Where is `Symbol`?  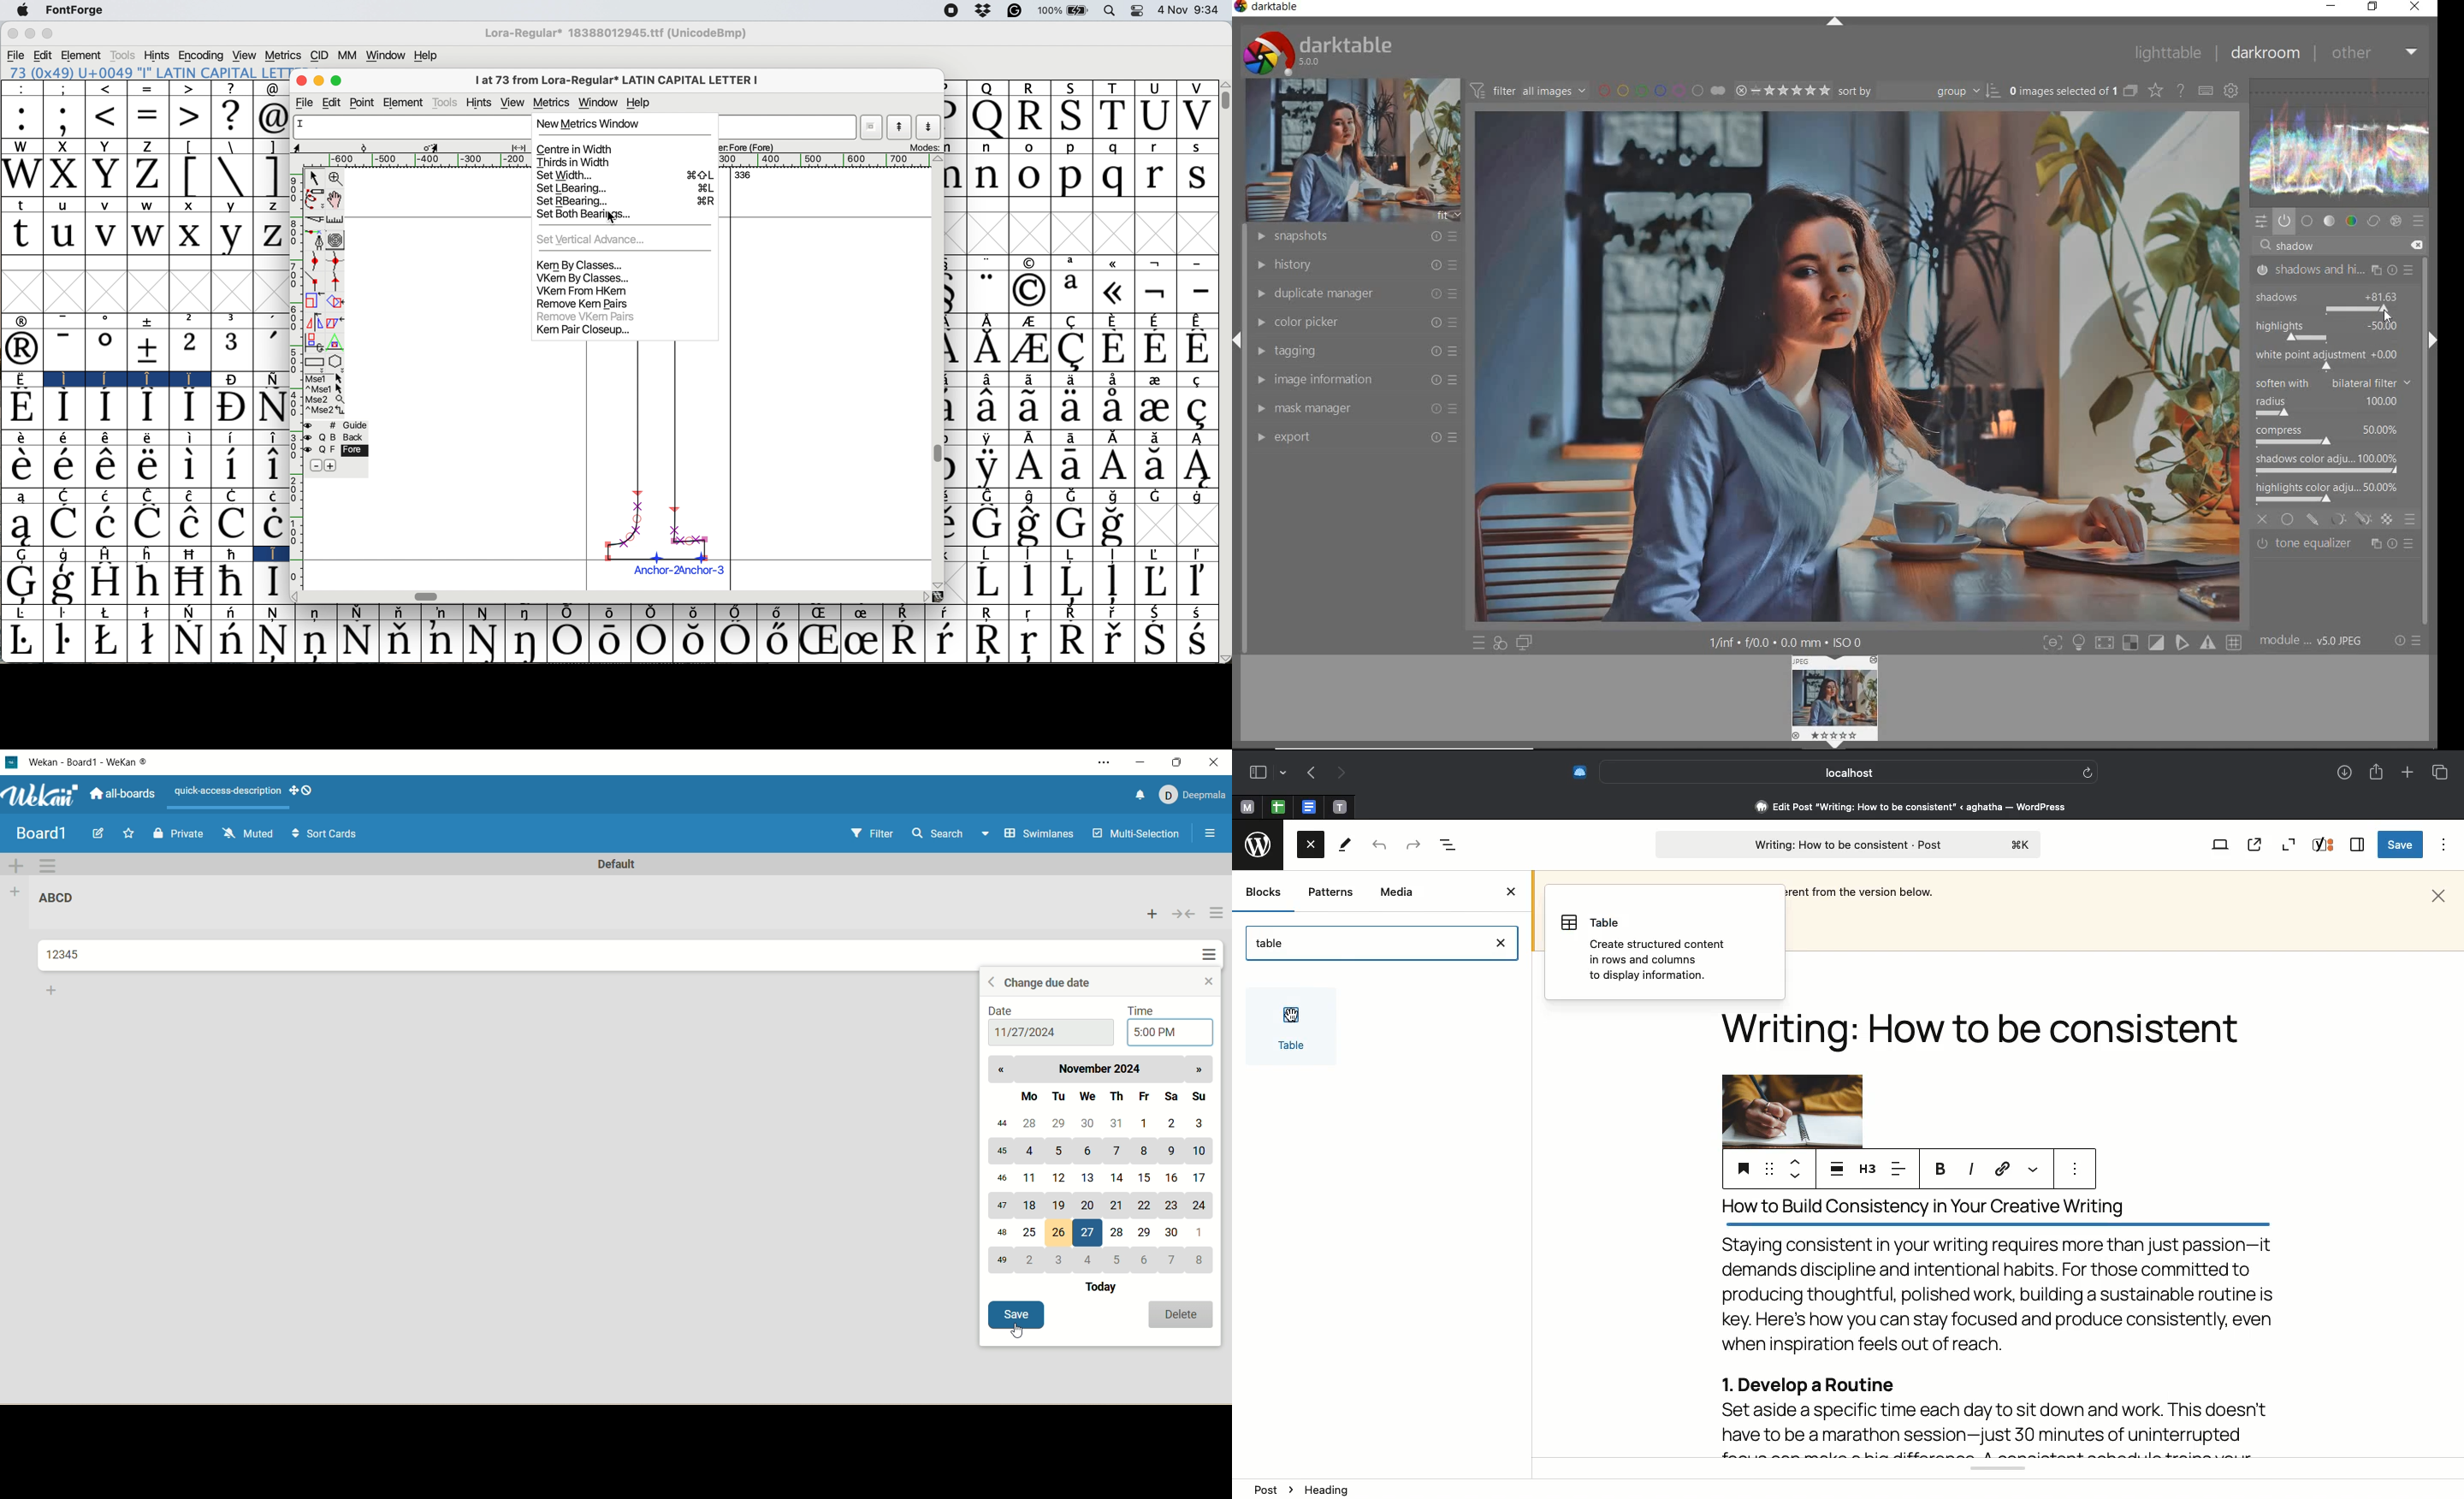
Symbol is located at coordinates (107, 639).